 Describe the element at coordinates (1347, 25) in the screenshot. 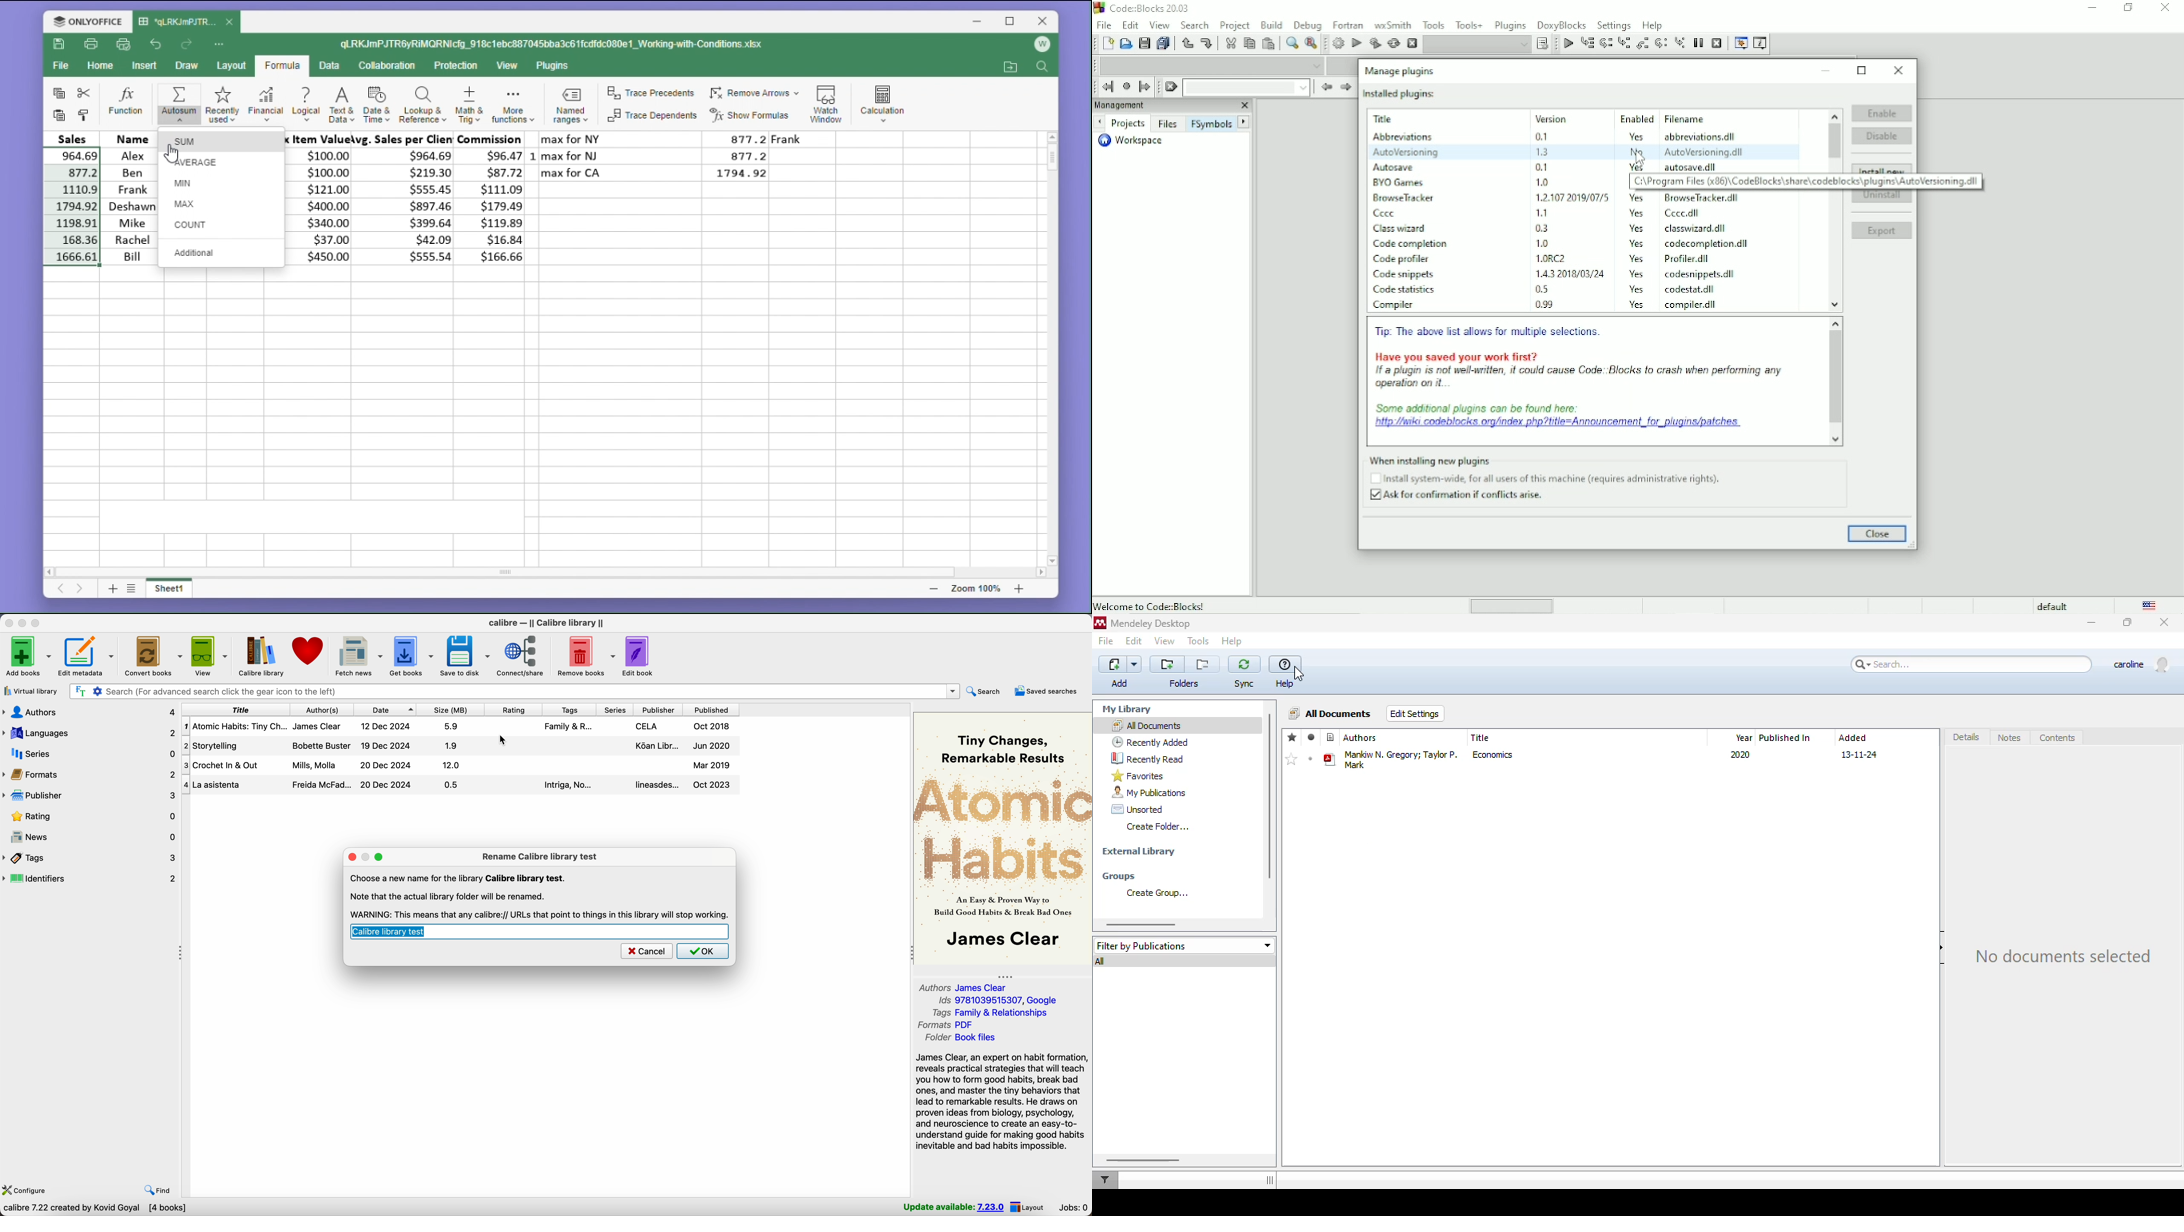

I see `Fortran` at that location.